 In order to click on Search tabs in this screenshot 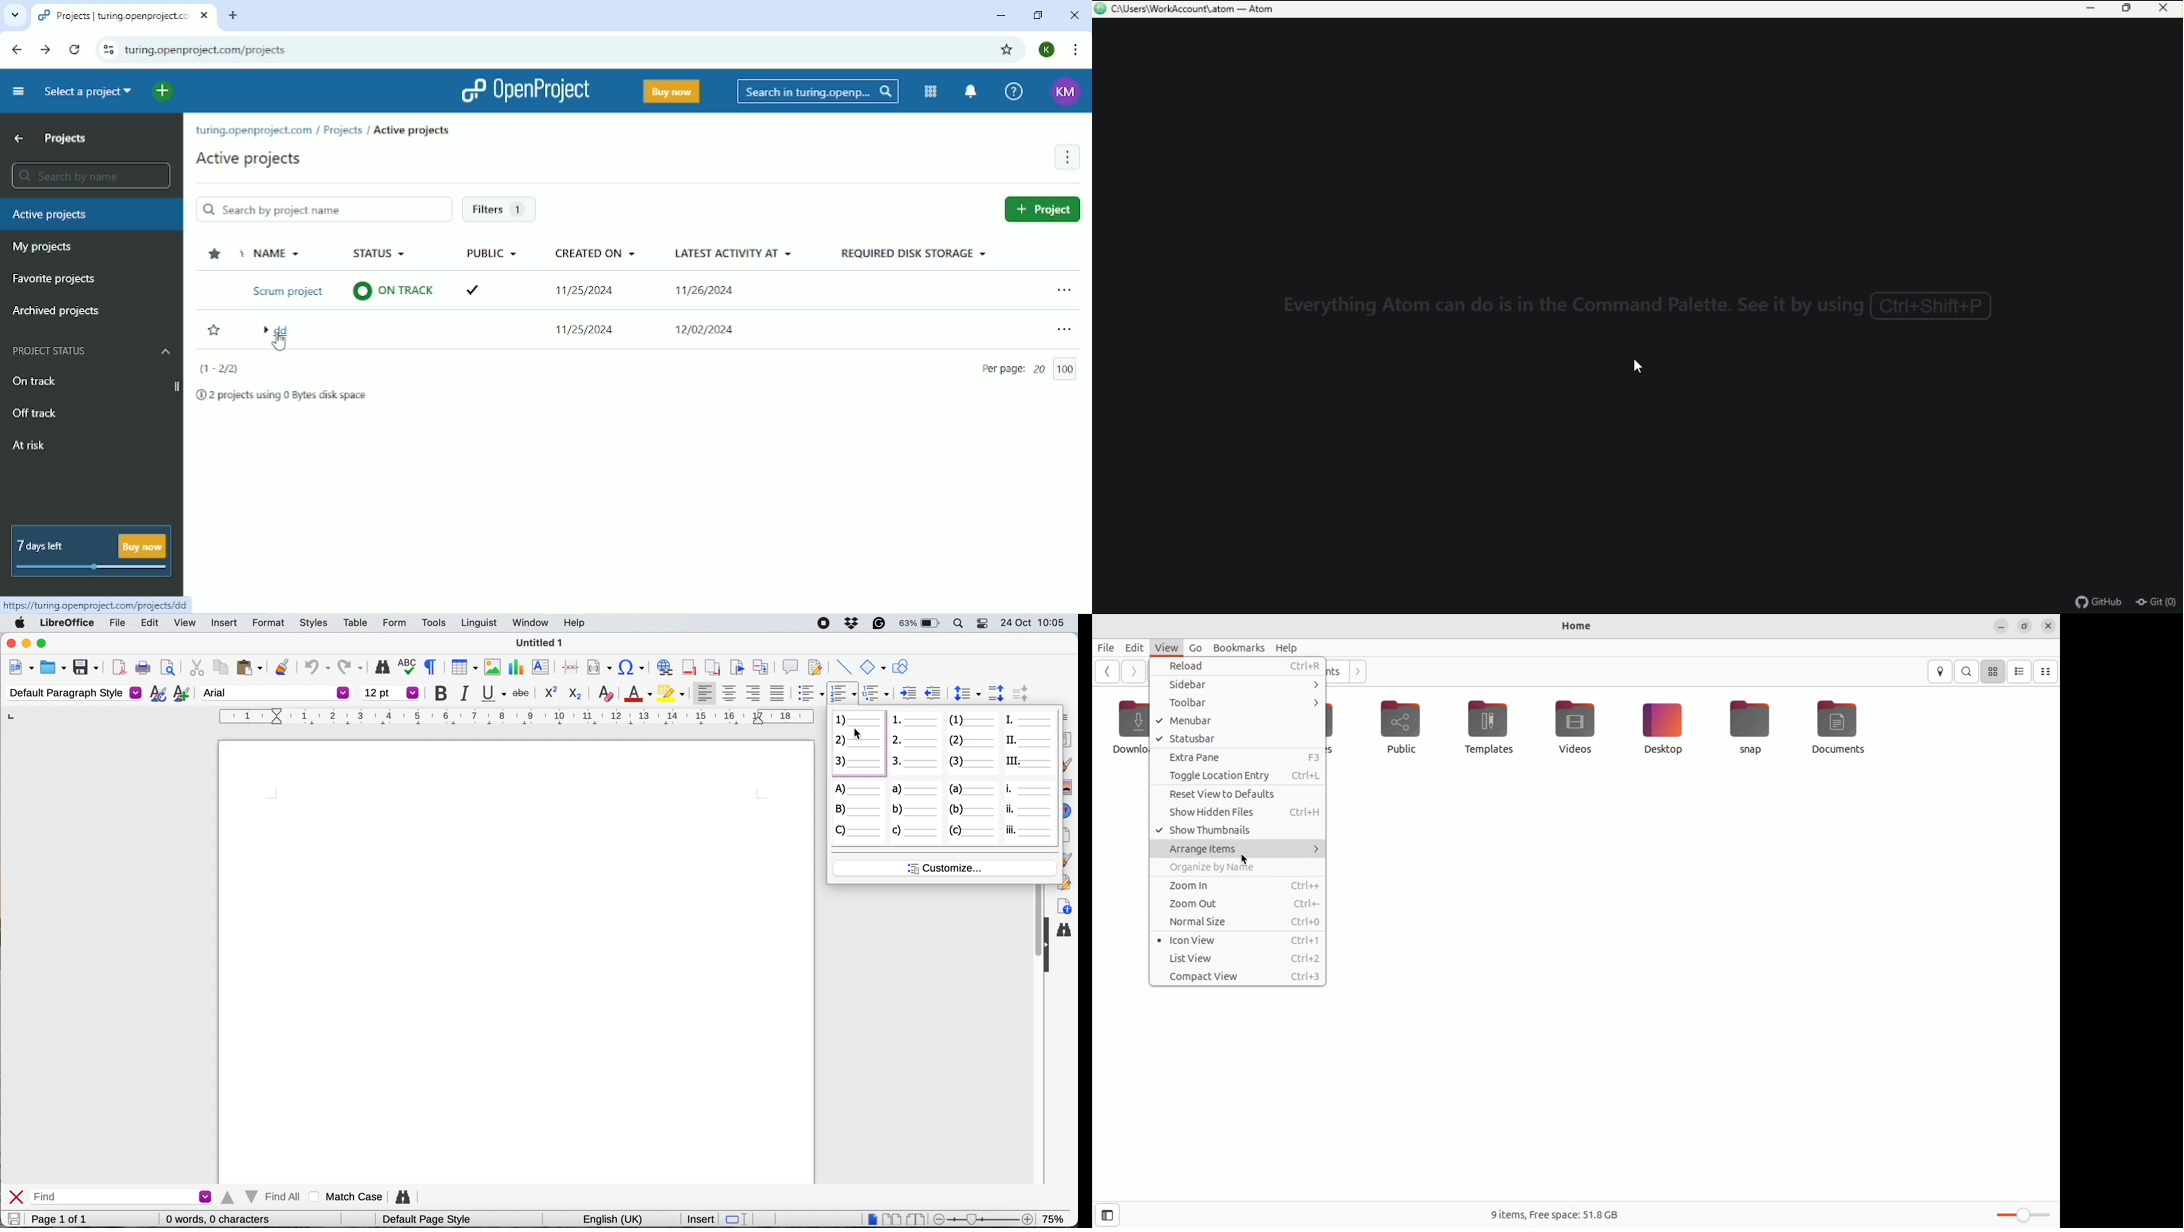, I will do `click(13, 15)`.